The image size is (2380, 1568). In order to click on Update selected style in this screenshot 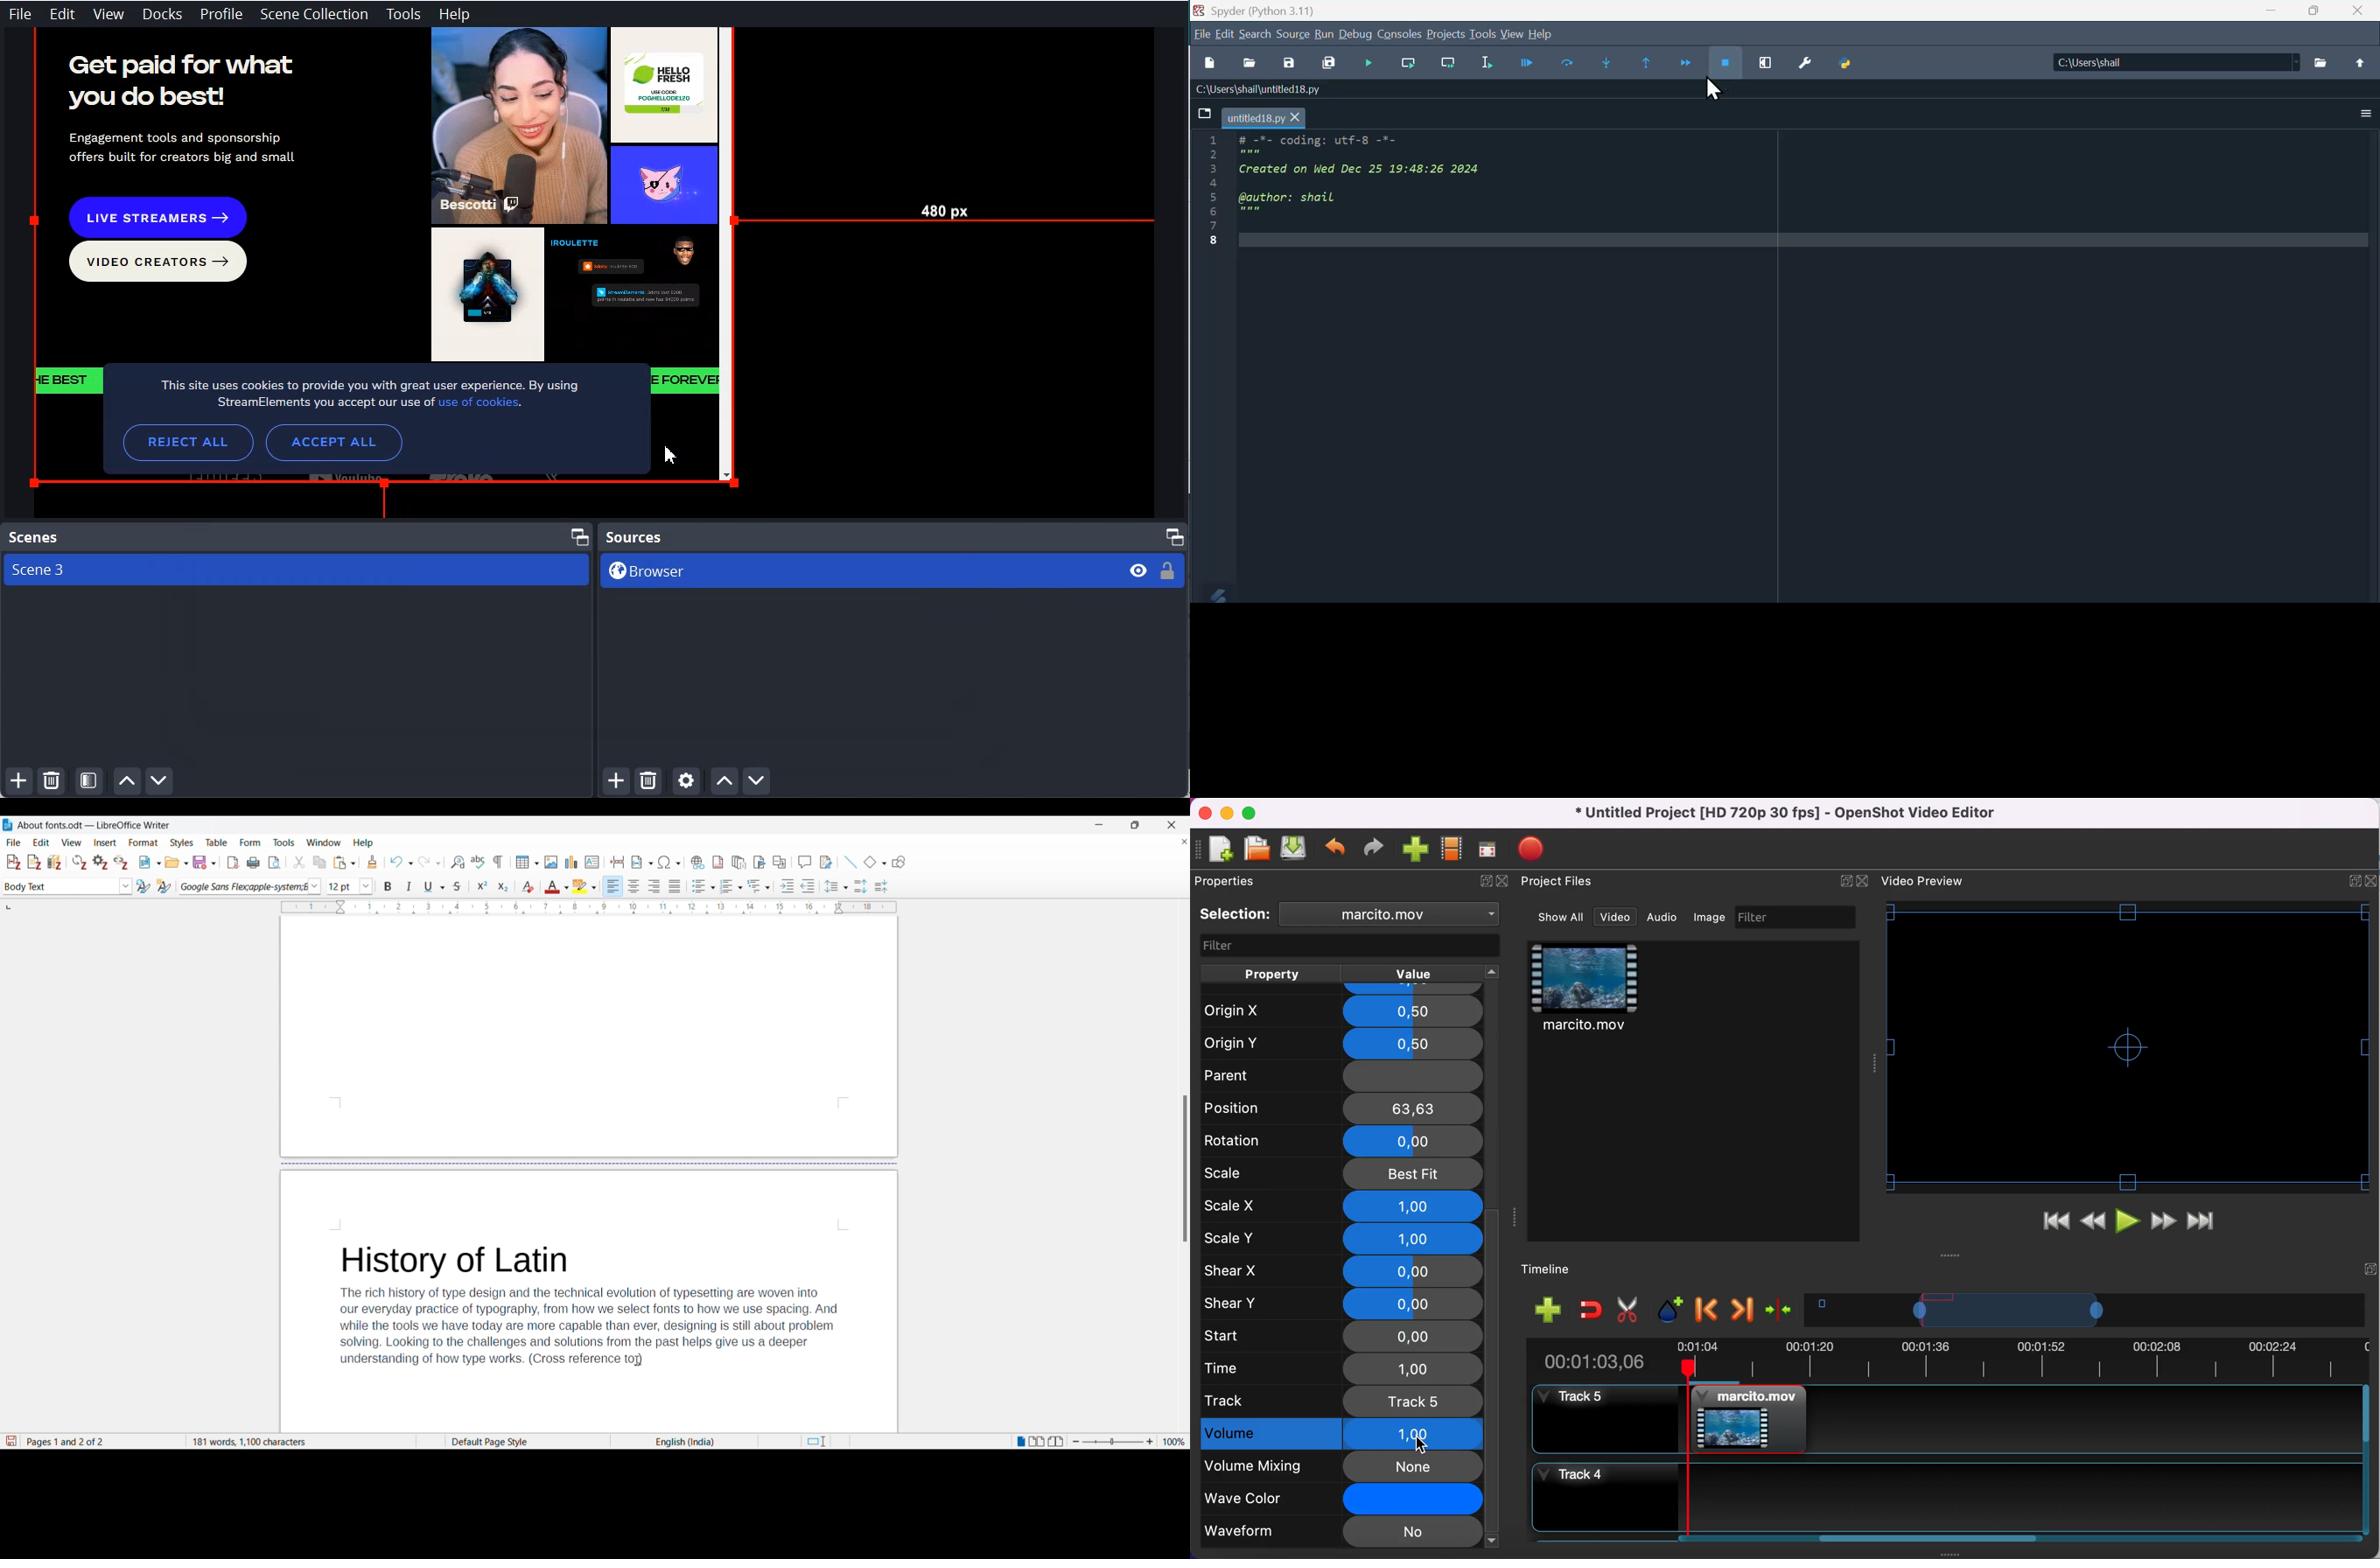, I will do `click(143, 886)`.